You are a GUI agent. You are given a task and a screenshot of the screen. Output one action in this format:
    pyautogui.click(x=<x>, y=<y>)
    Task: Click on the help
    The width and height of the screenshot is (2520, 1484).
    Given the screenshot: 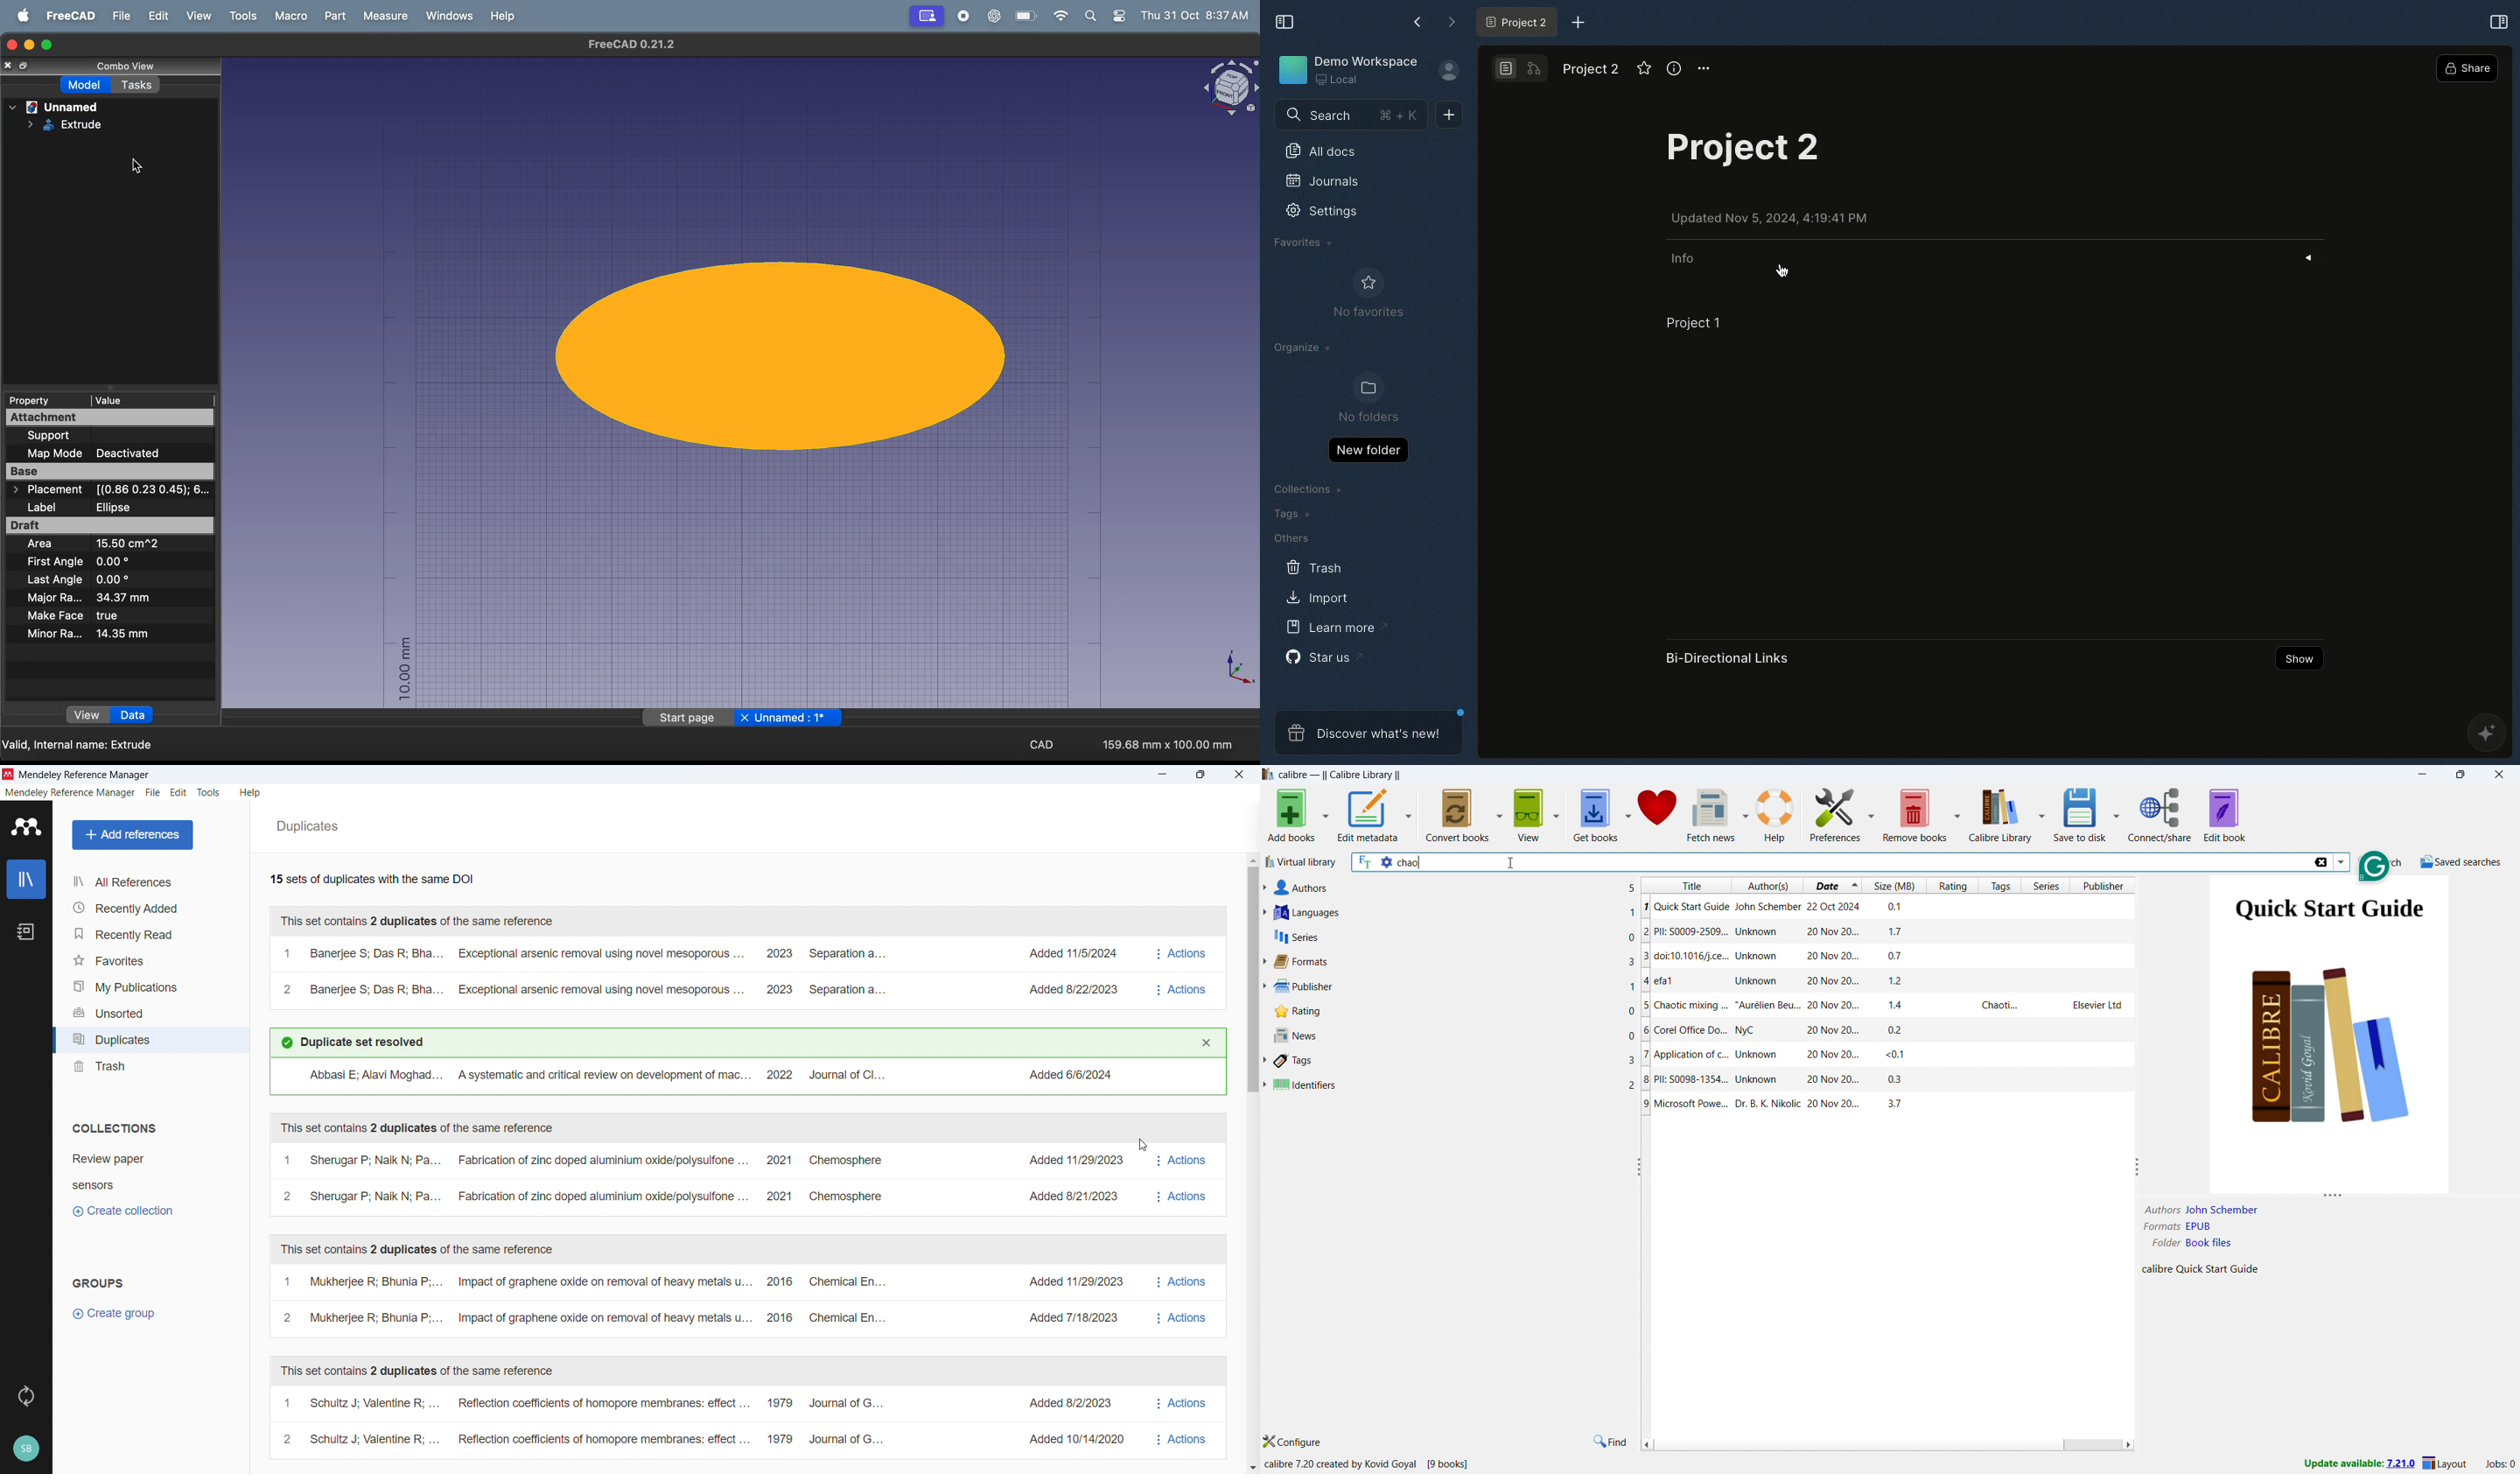 What is the action you would take?
    pyautogui.click(x=505, y=15)
    